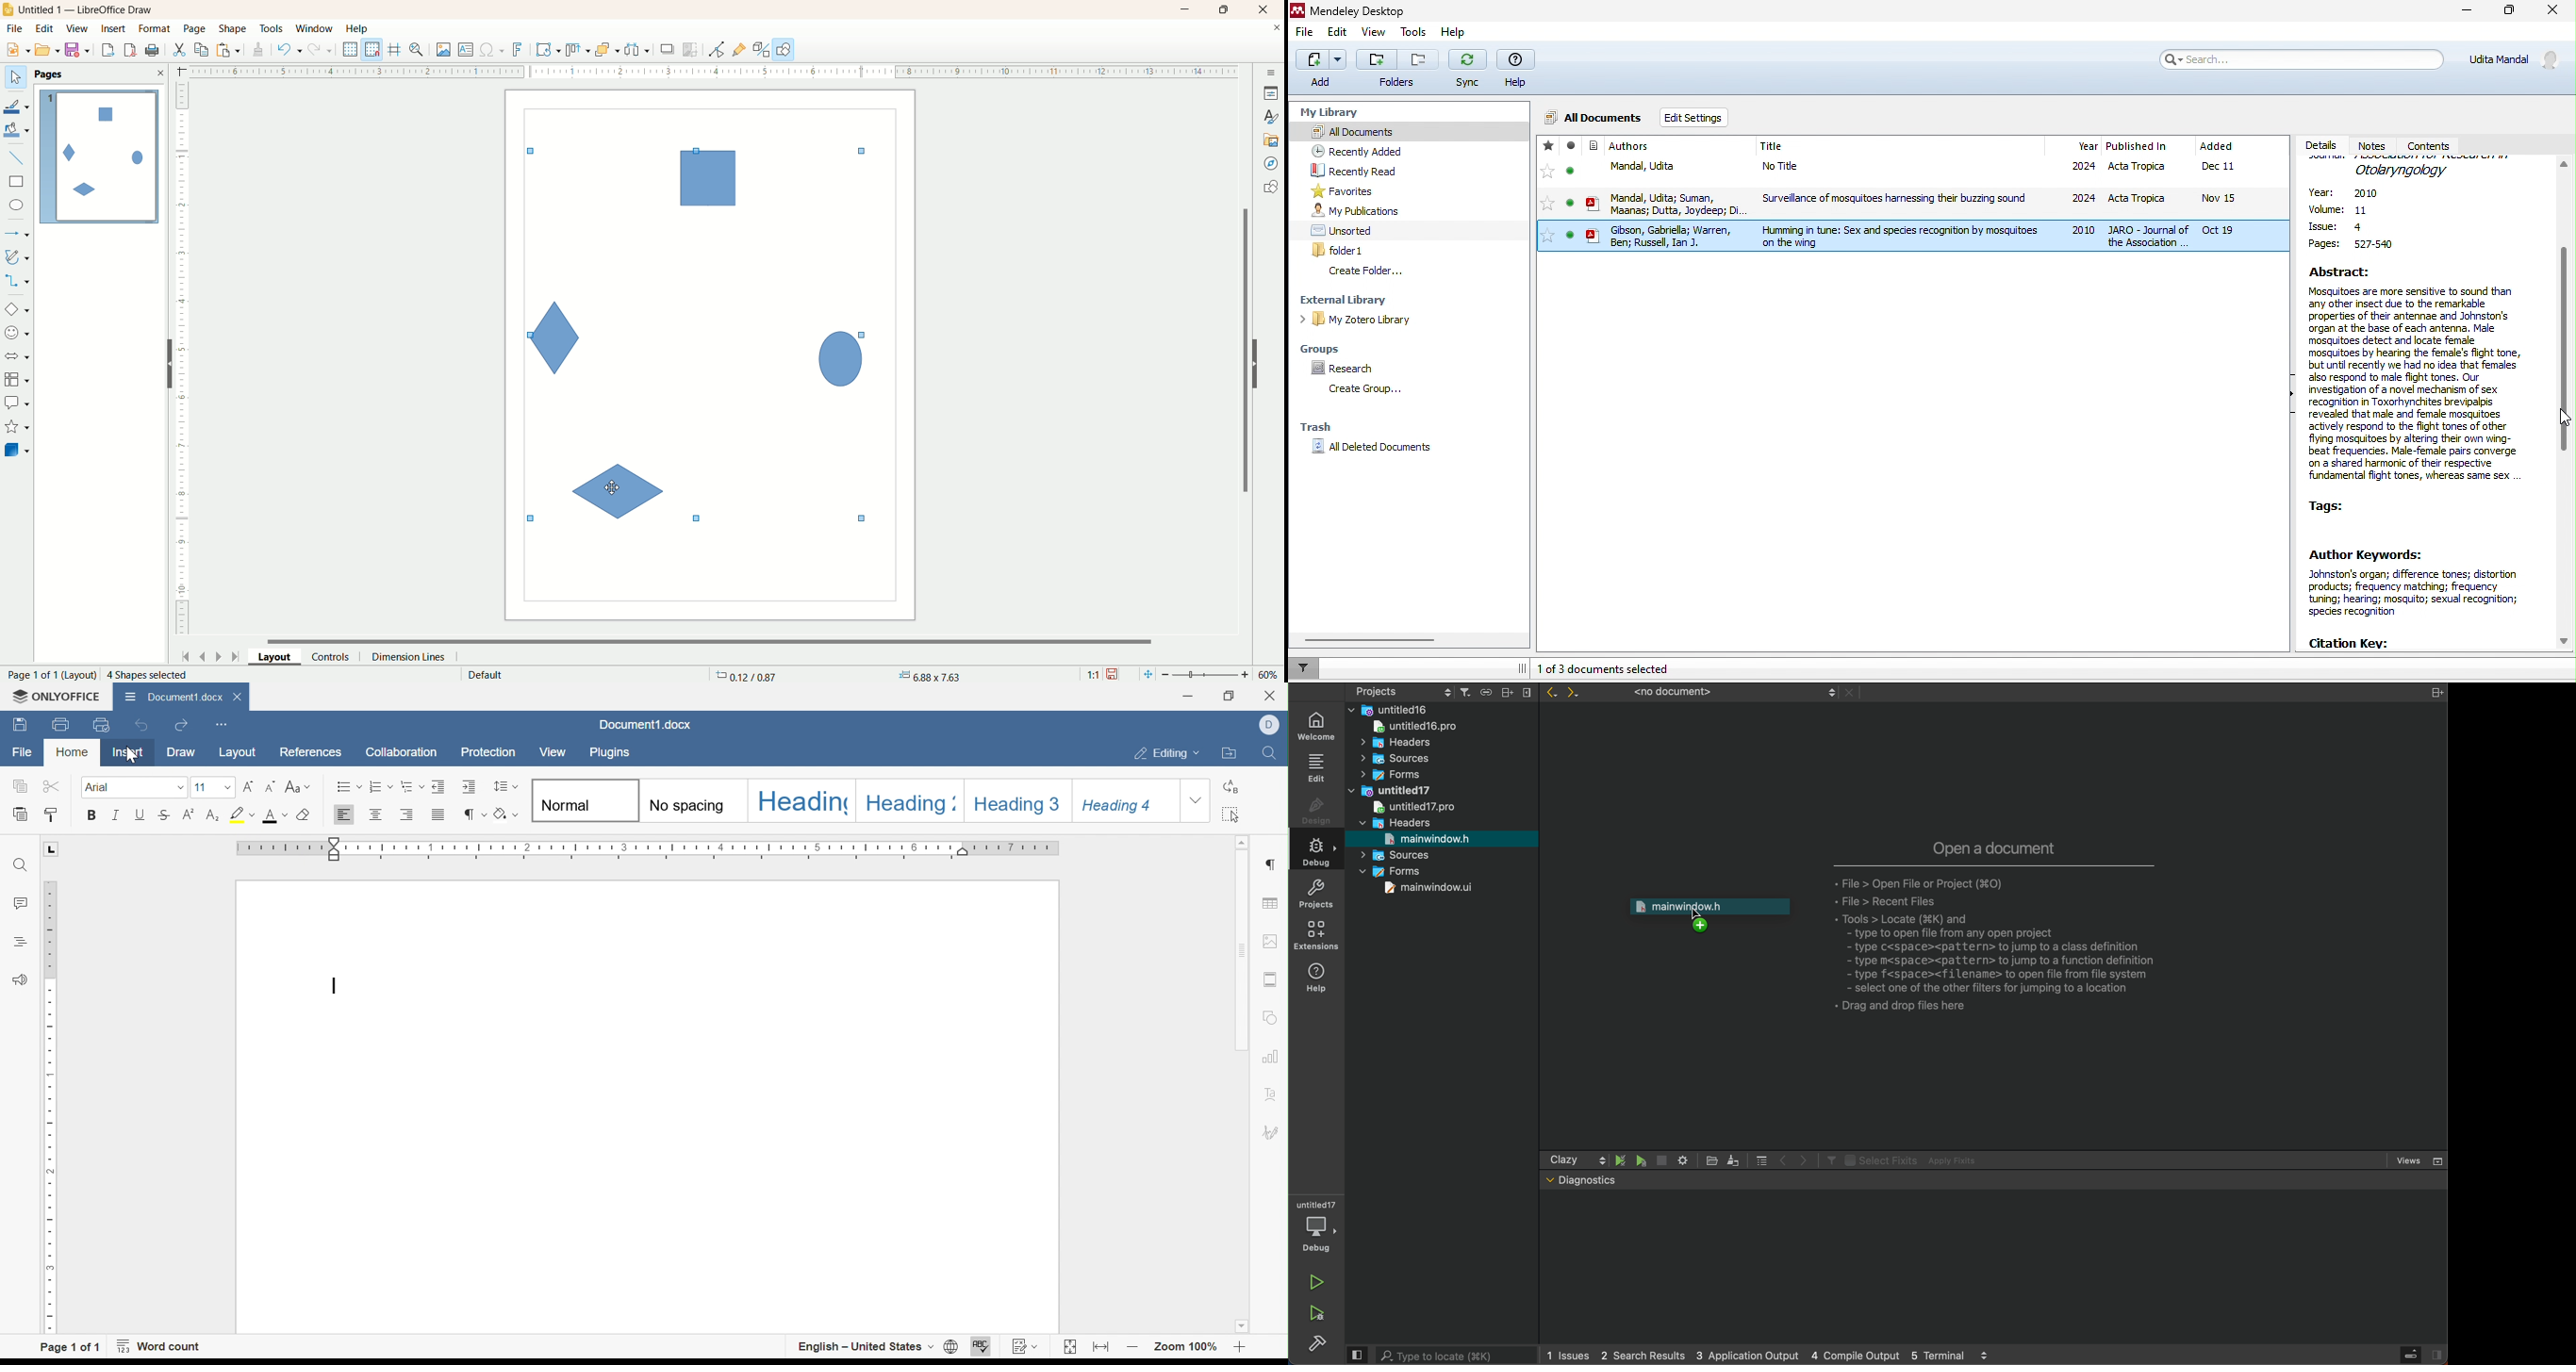  I want to click on abstract, so click(2420, 375).